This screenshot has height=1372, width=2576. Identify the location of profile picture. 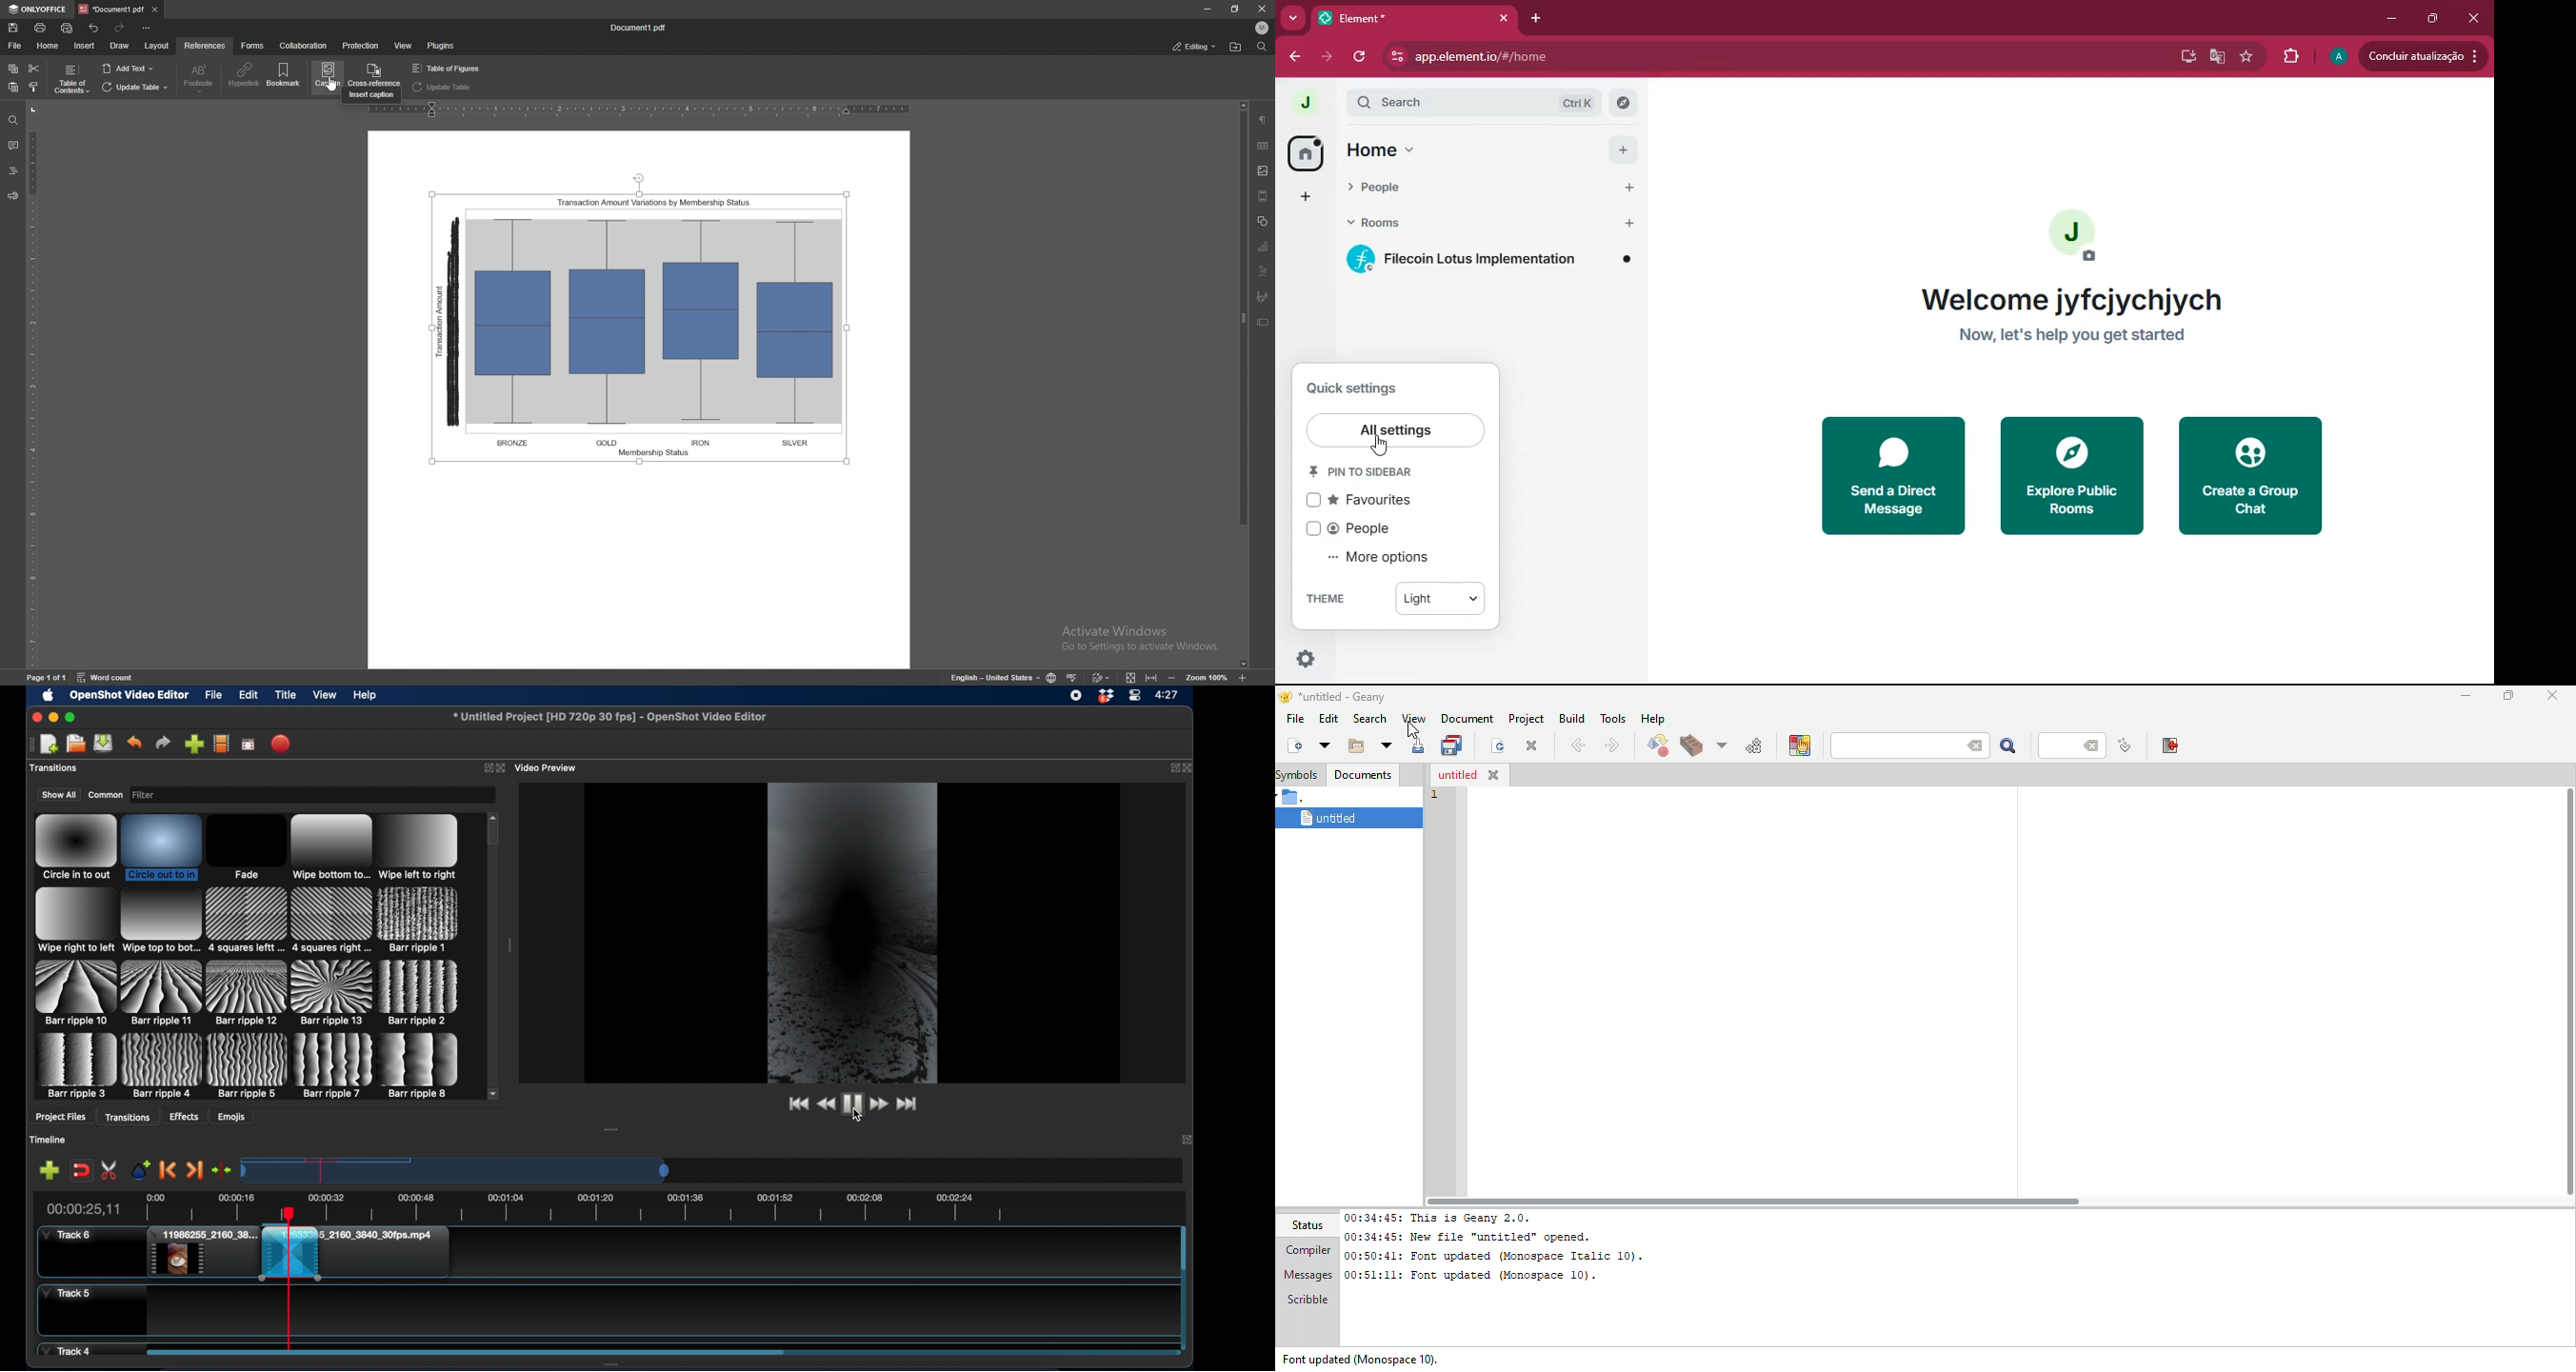
(1299, 104).